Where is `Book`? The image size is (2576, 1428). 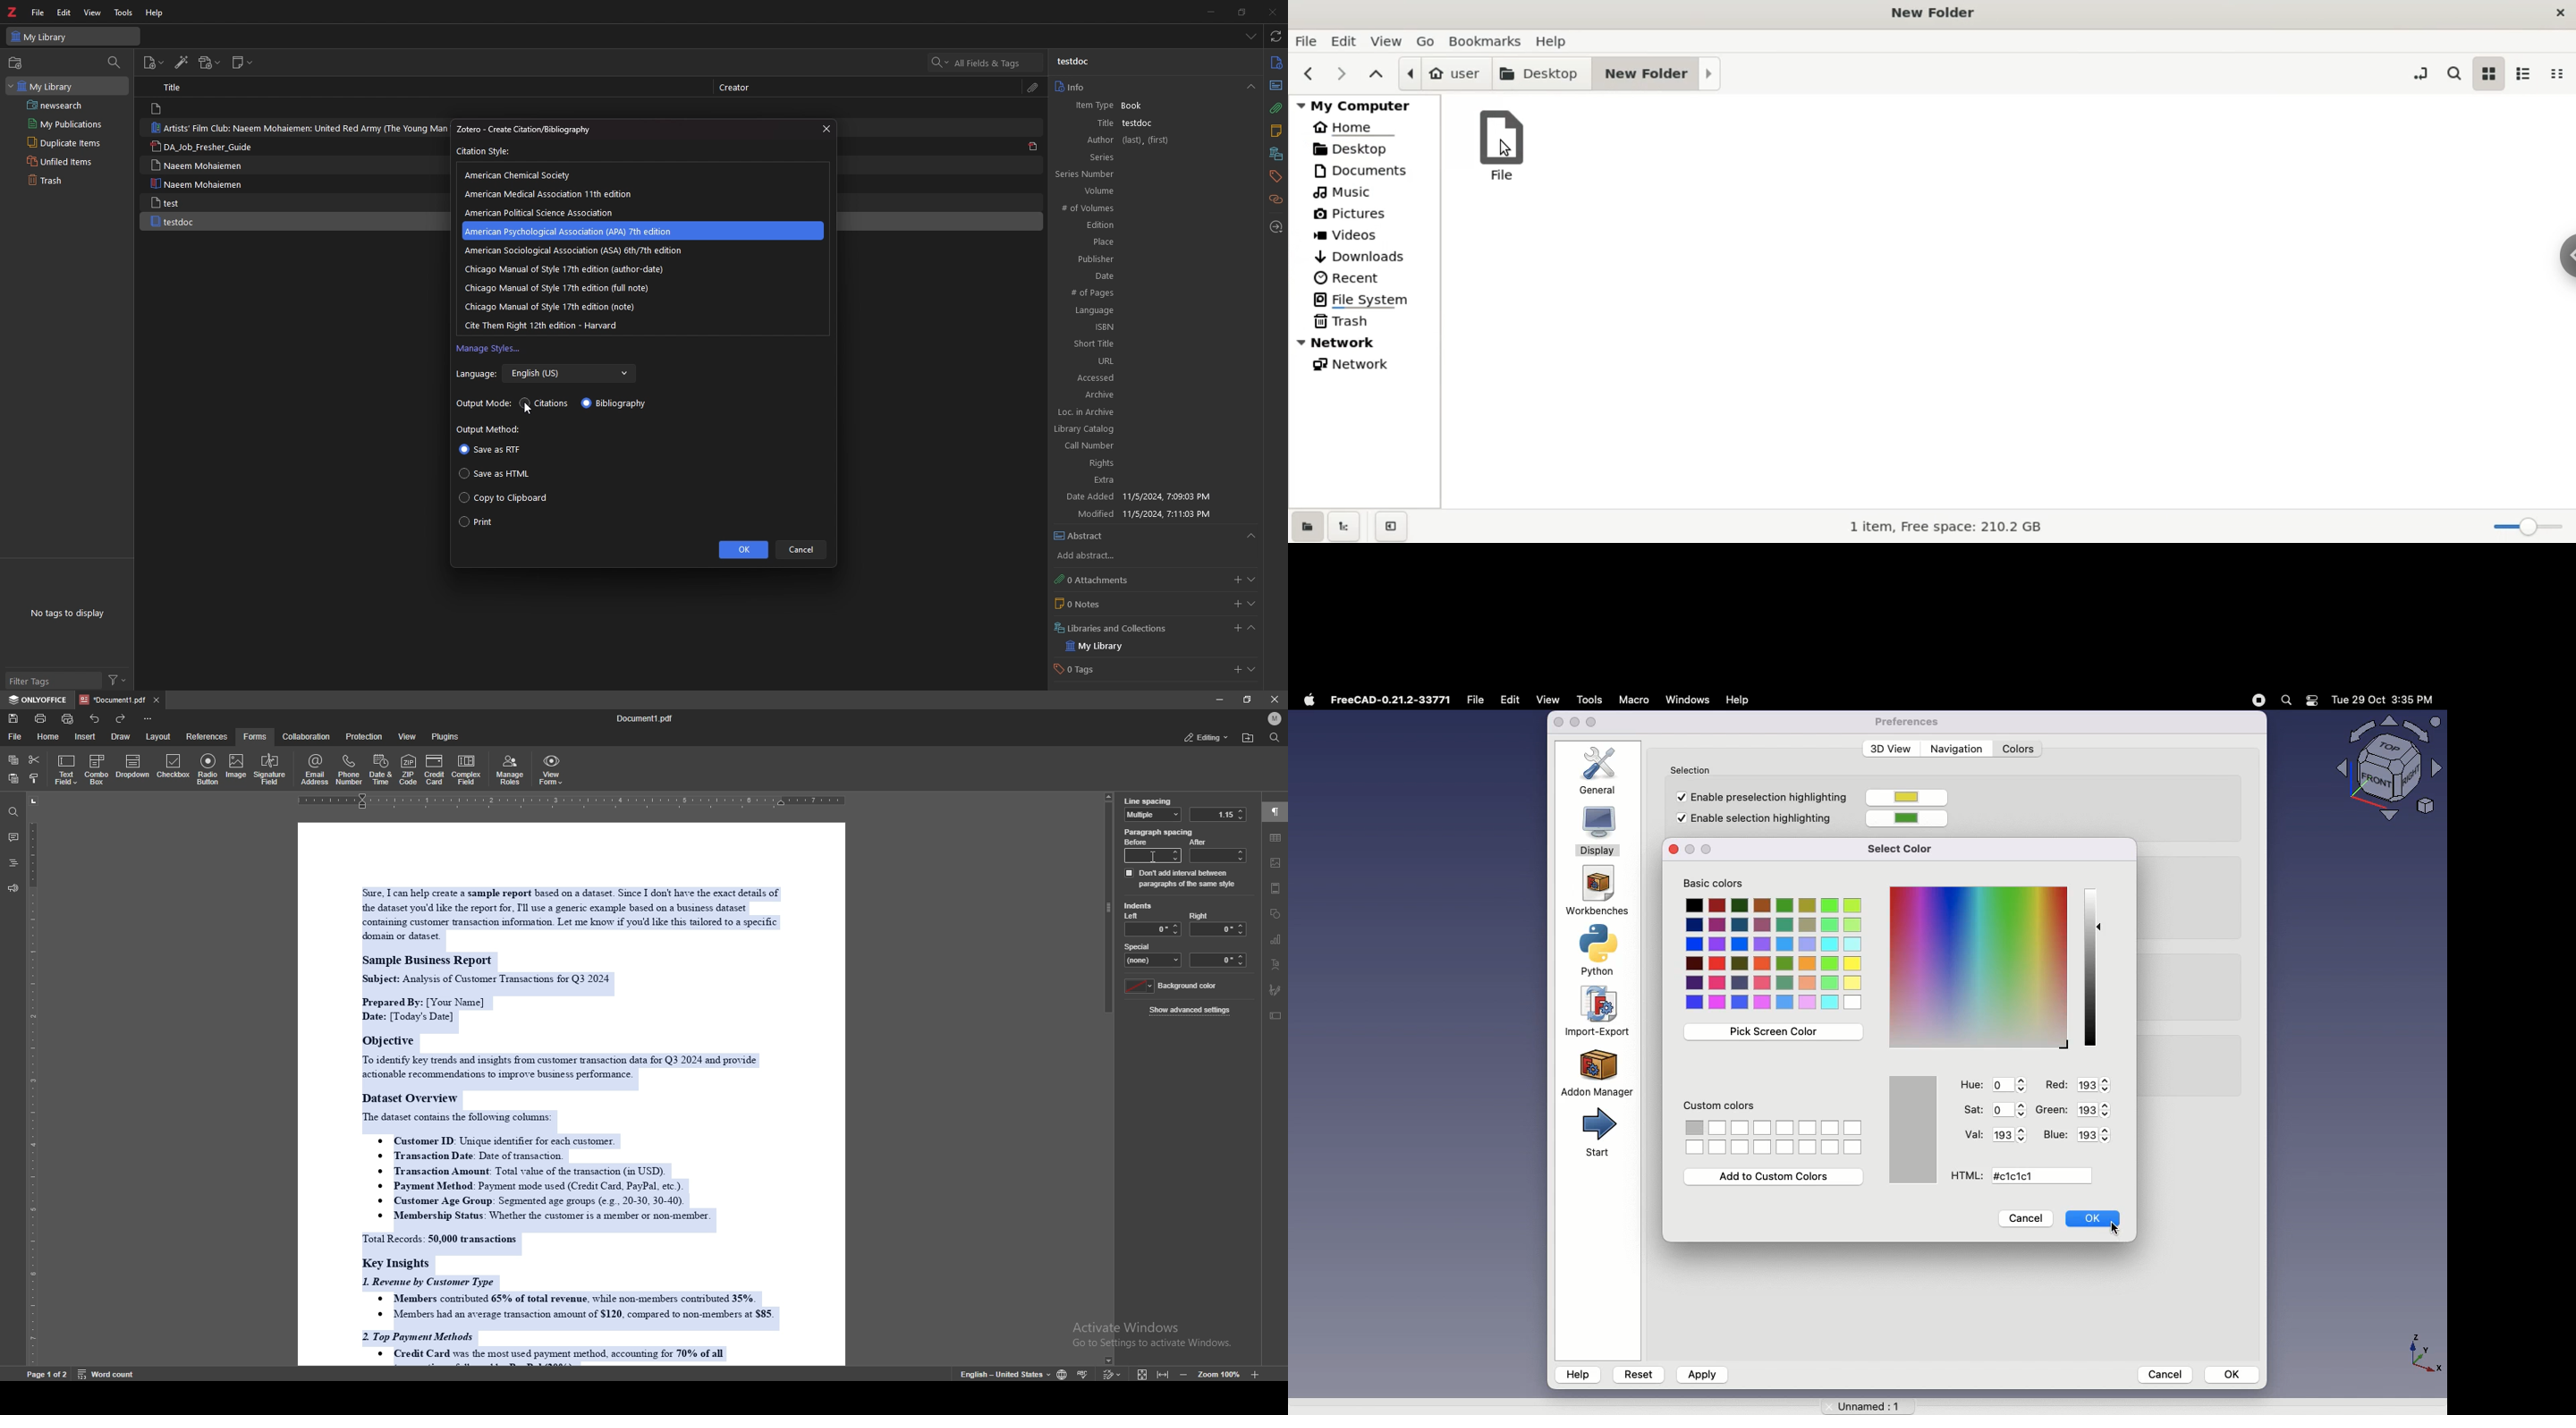
Book is located at coordinates (1138, 106).